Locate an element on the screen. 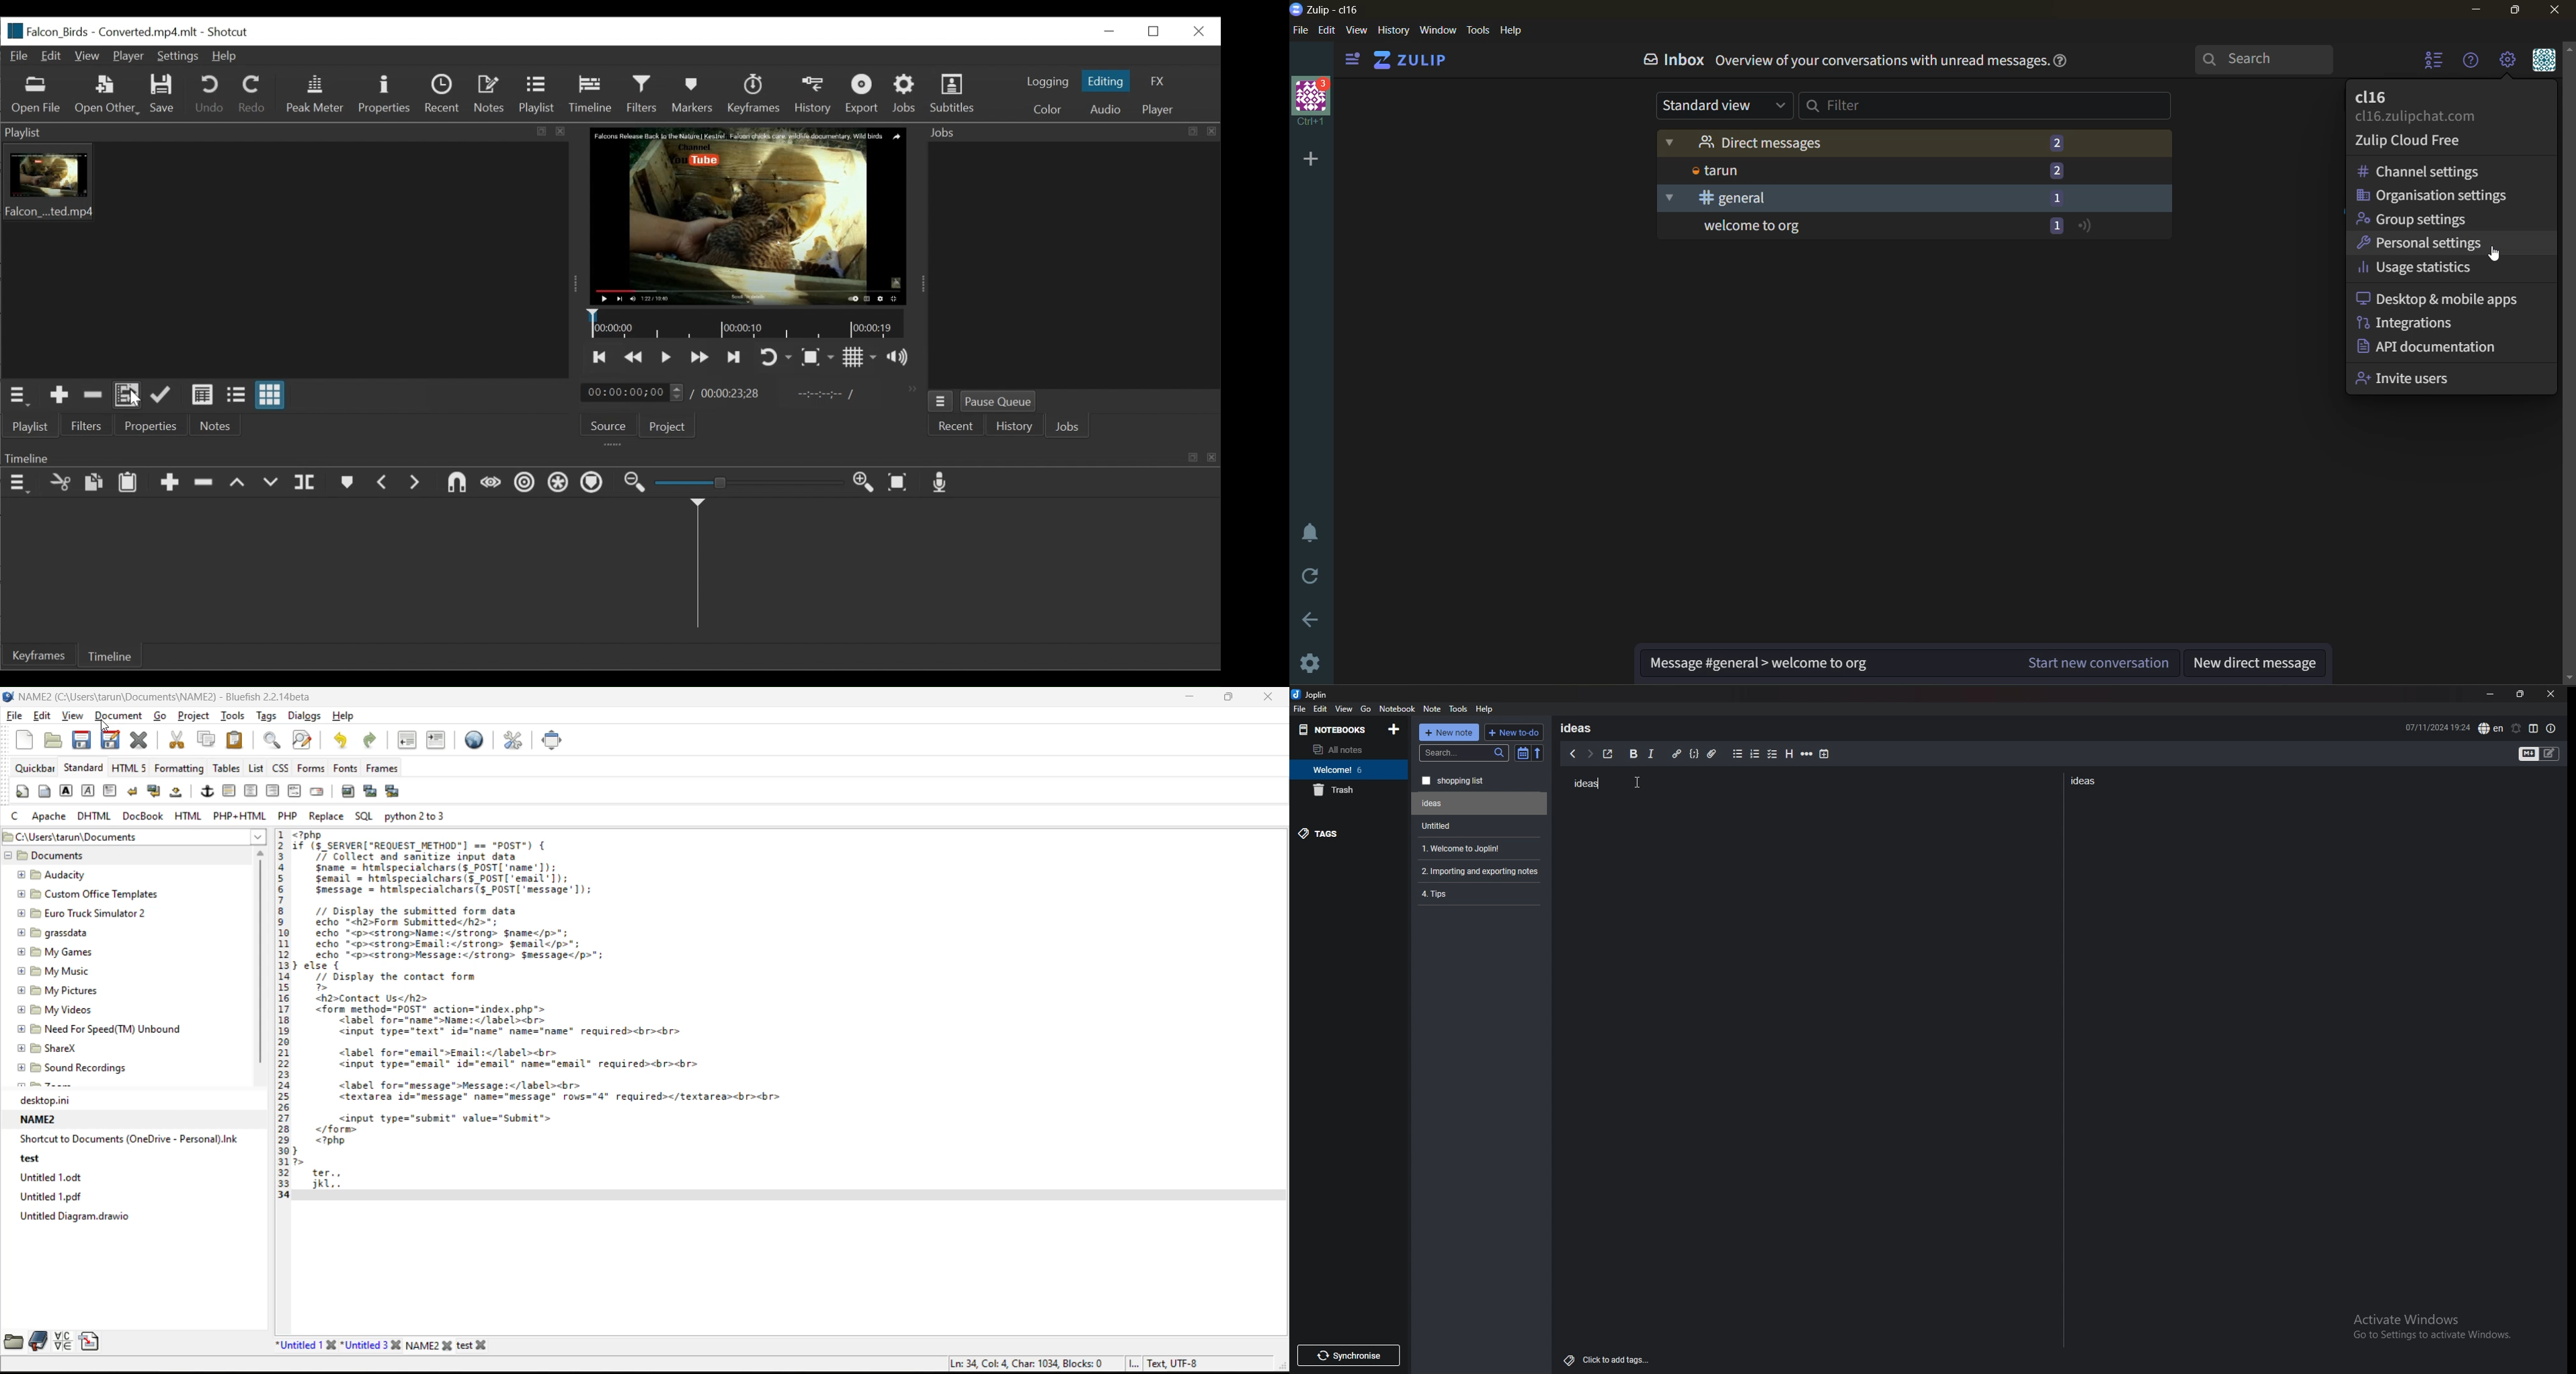 Image resolution: width=2576 pixels, height=1400 pixels. right justify is located at coordinates (273, 792).